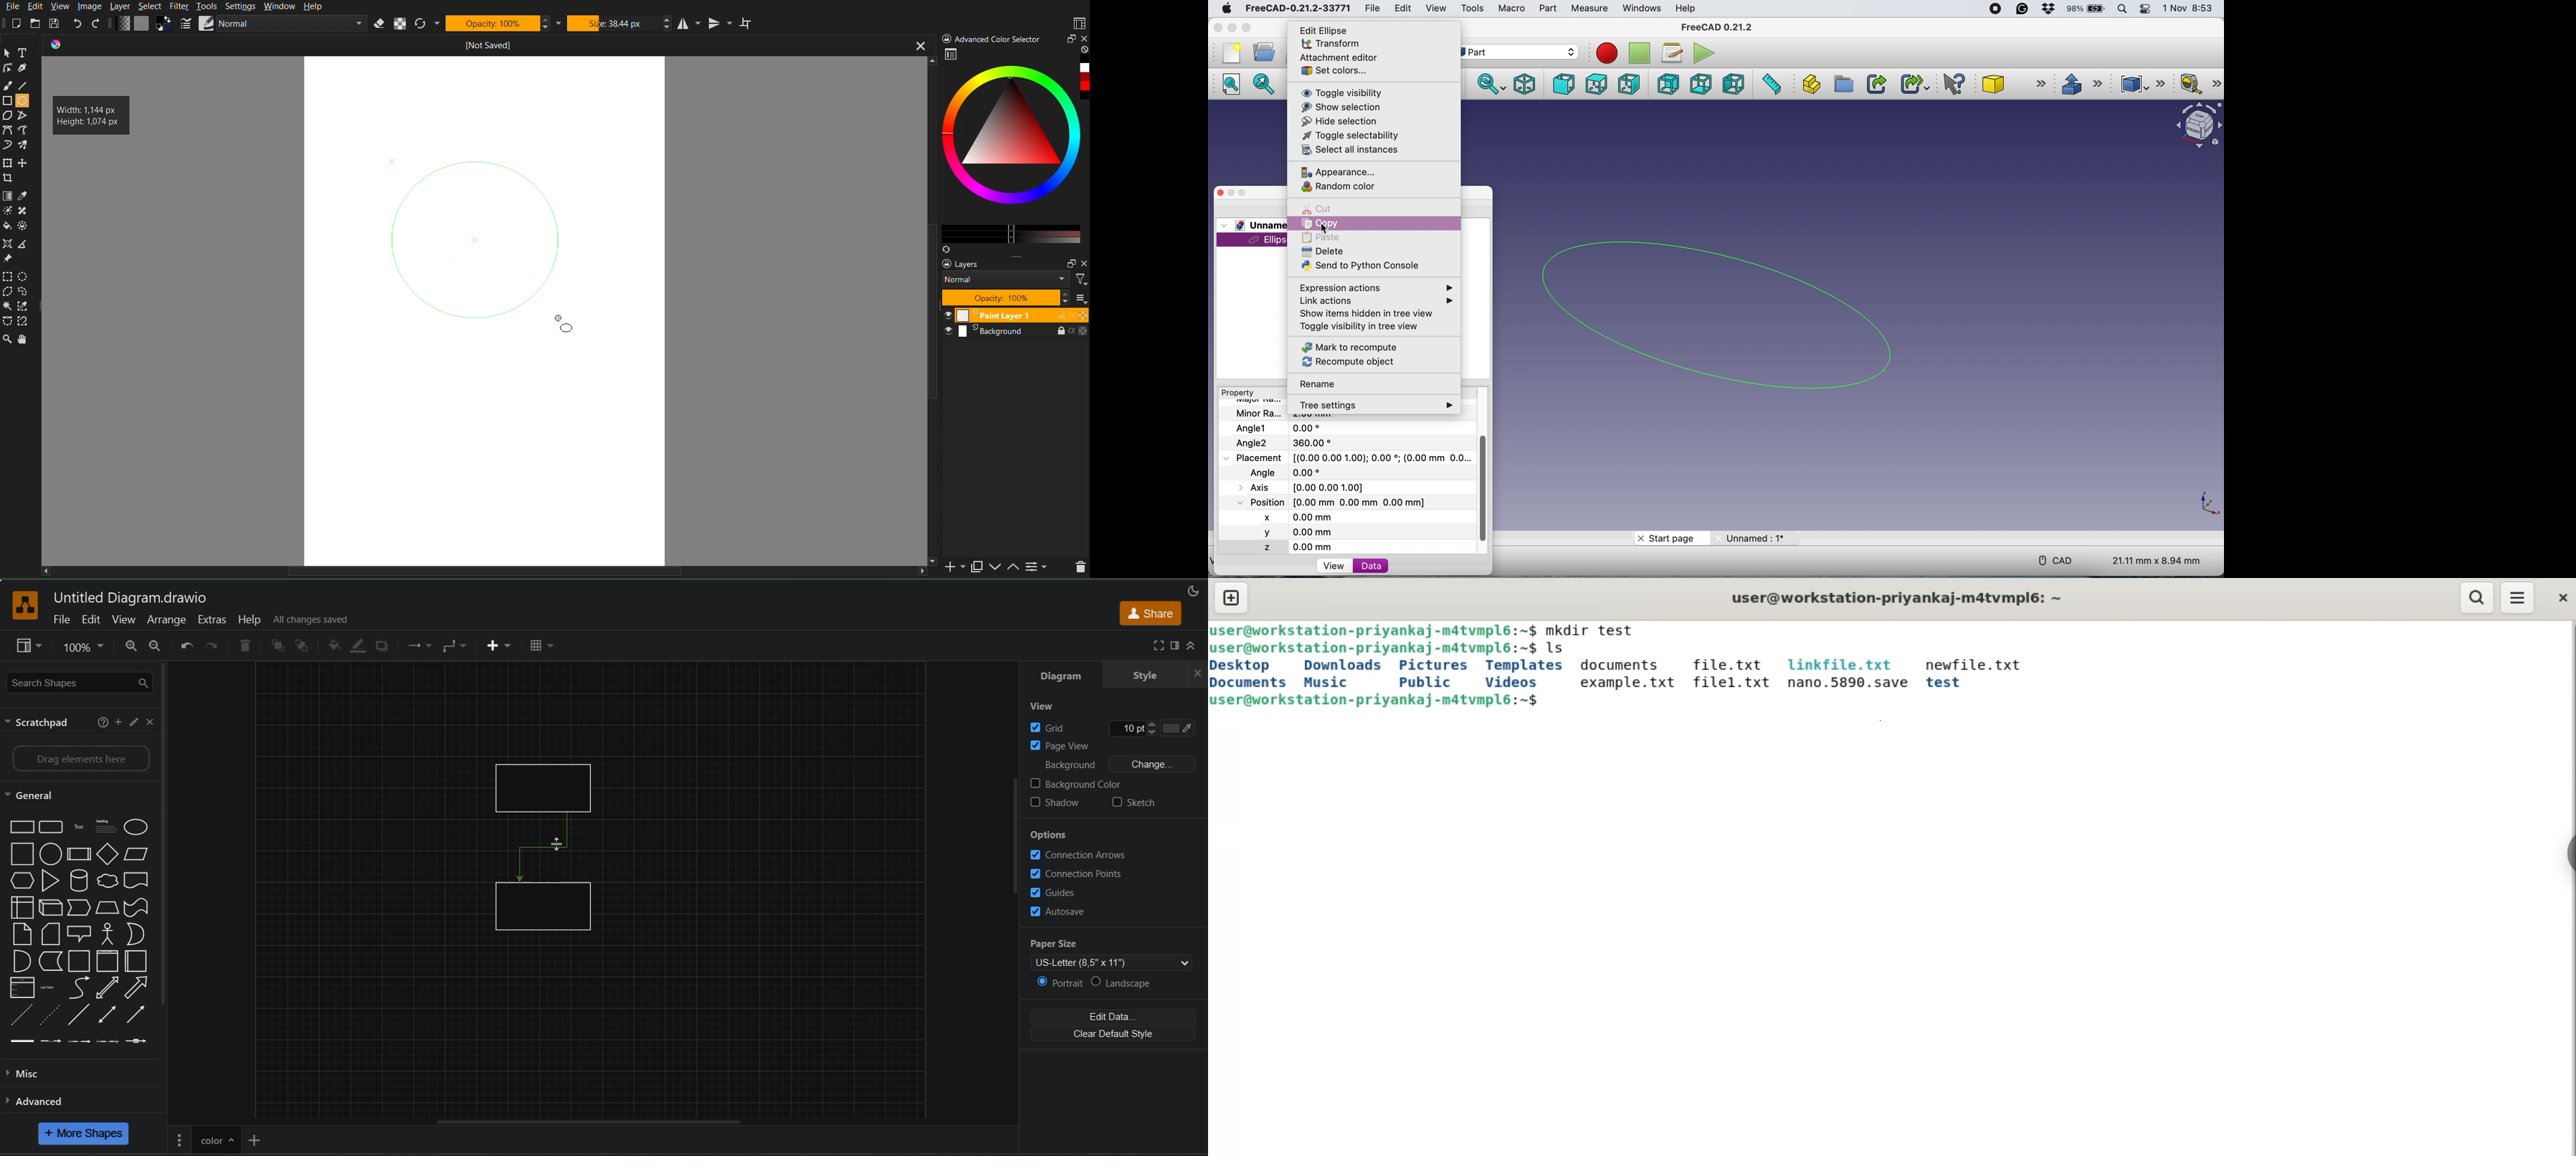 The width and height of the screenshot is (2576, 1176). Describe the element at coordinates (24, 145) in the screenshot. I see `Curve free shape` at that location.